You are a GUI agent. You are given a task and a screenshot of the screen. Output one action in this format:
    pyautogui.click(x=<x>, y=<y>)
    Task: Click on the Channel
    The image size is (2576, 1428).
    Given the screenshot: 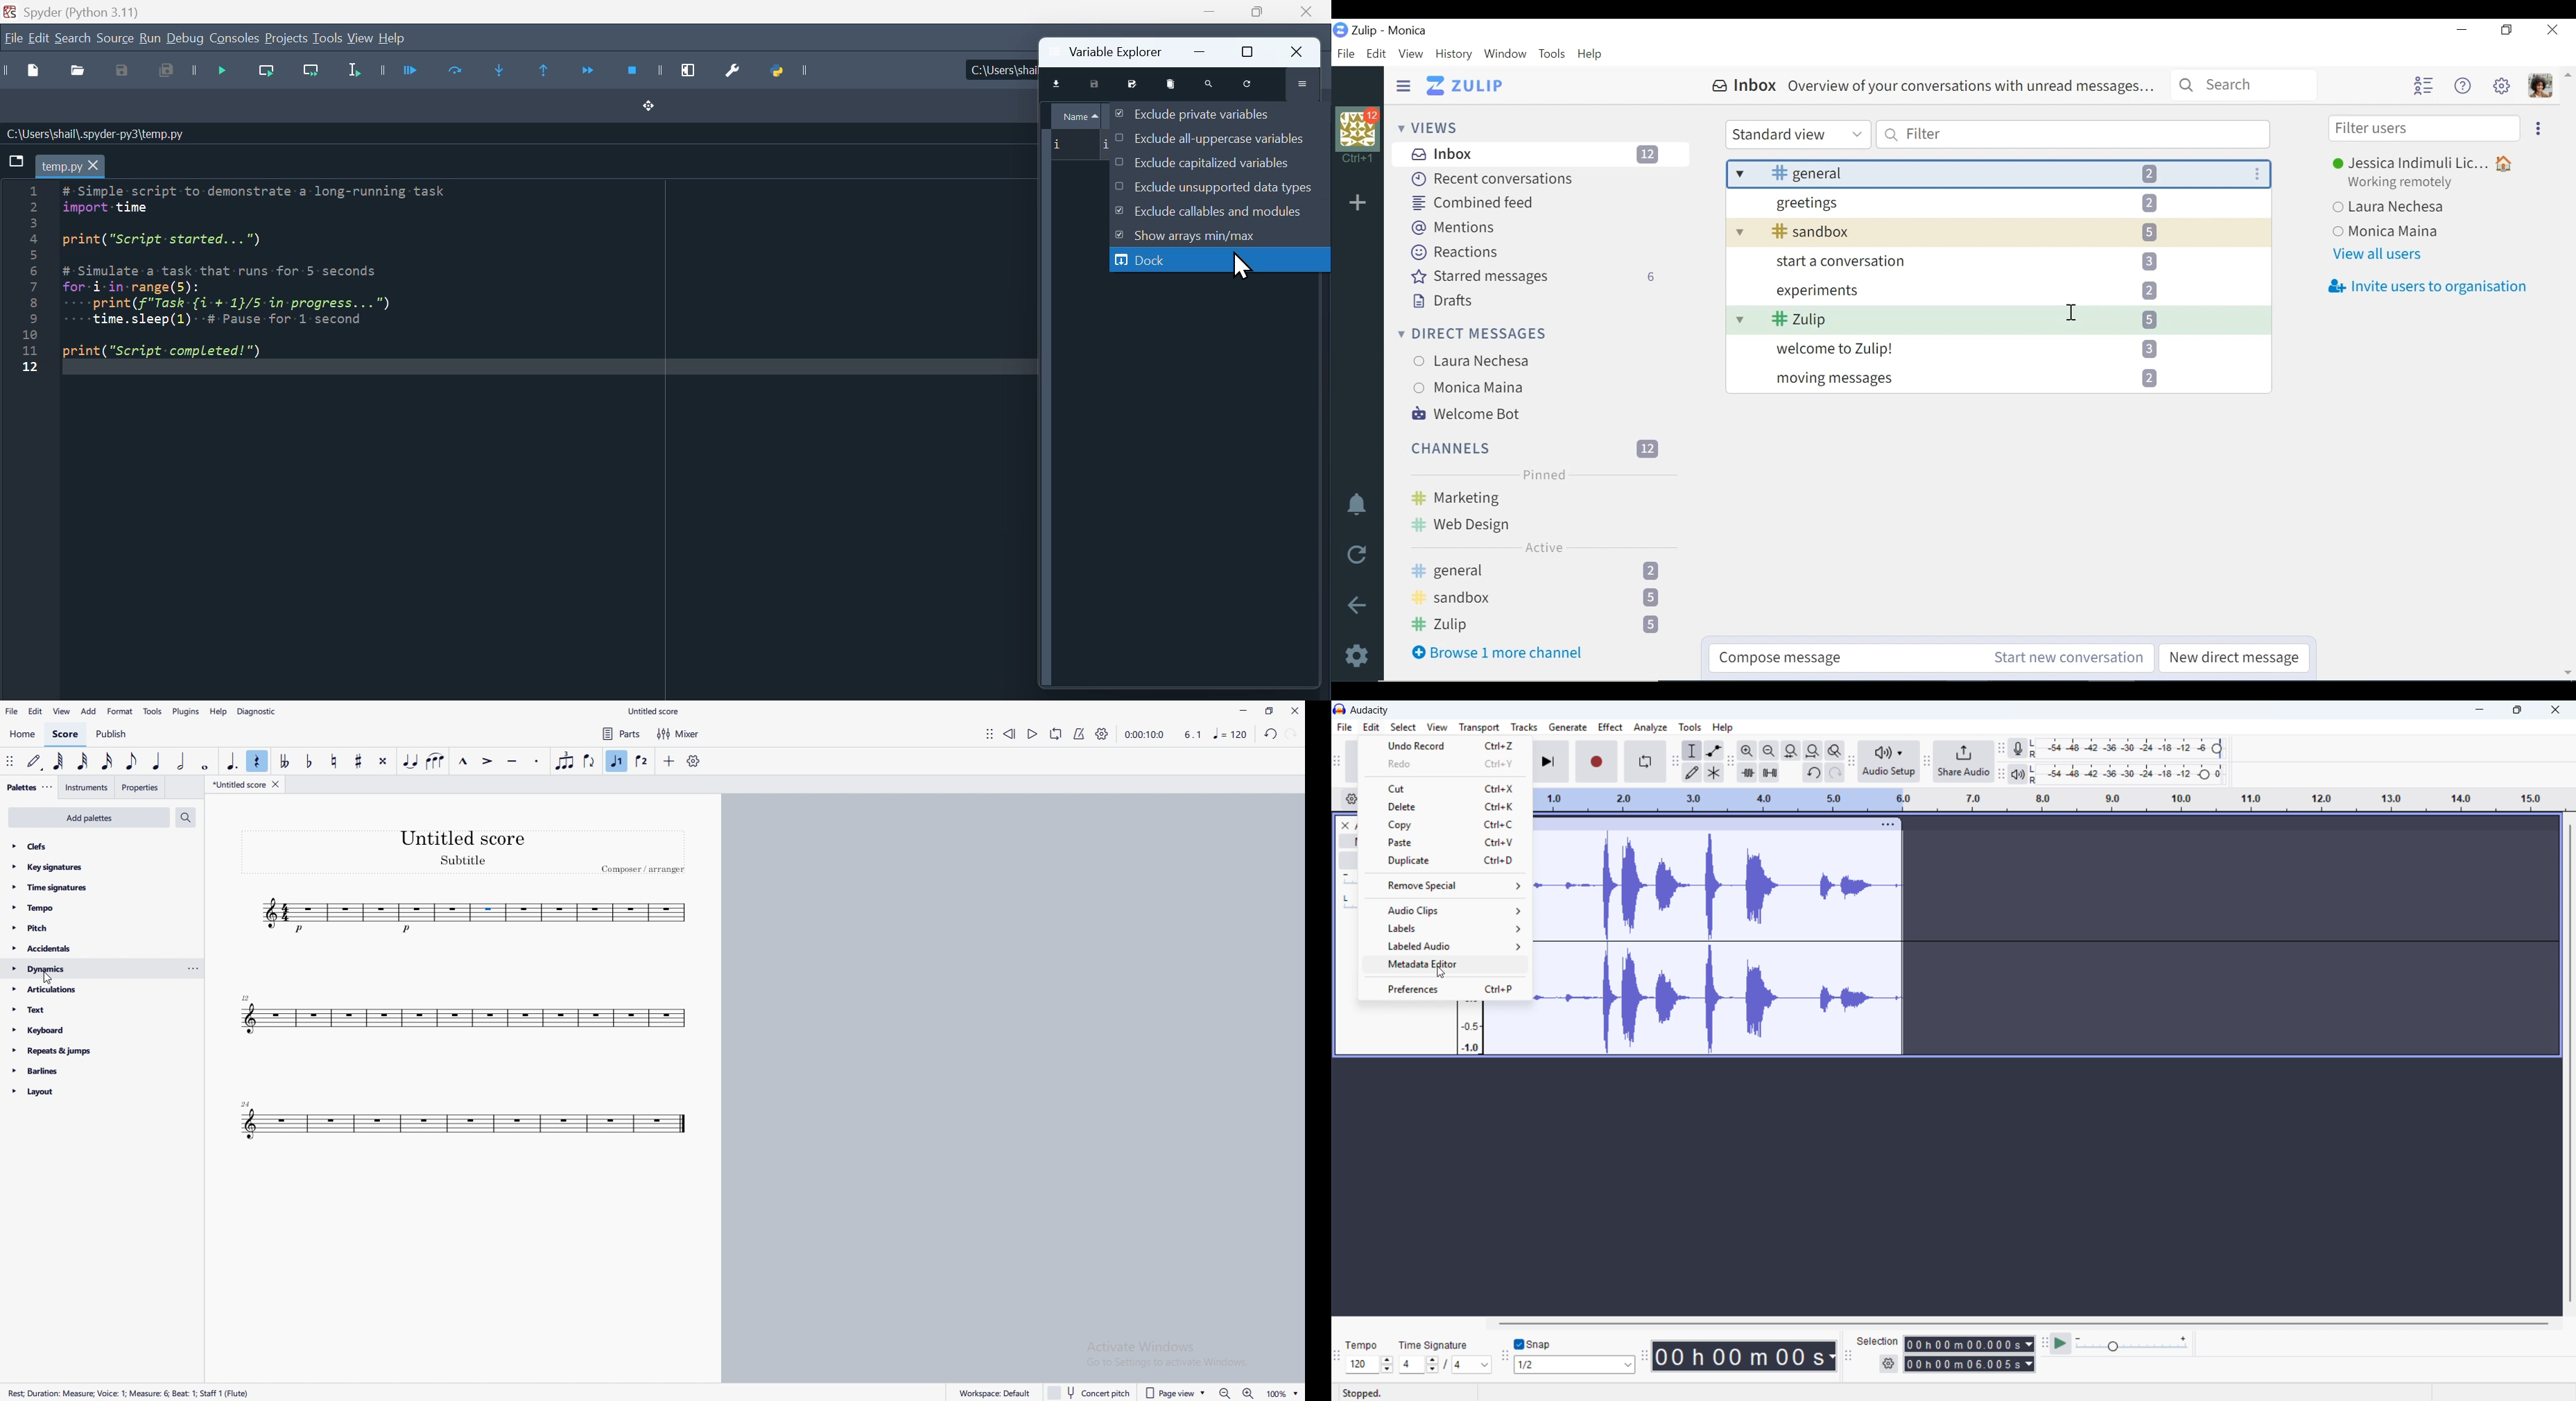 What is the action you would take?
    pyautogui.click(x=1537, y=449)
    